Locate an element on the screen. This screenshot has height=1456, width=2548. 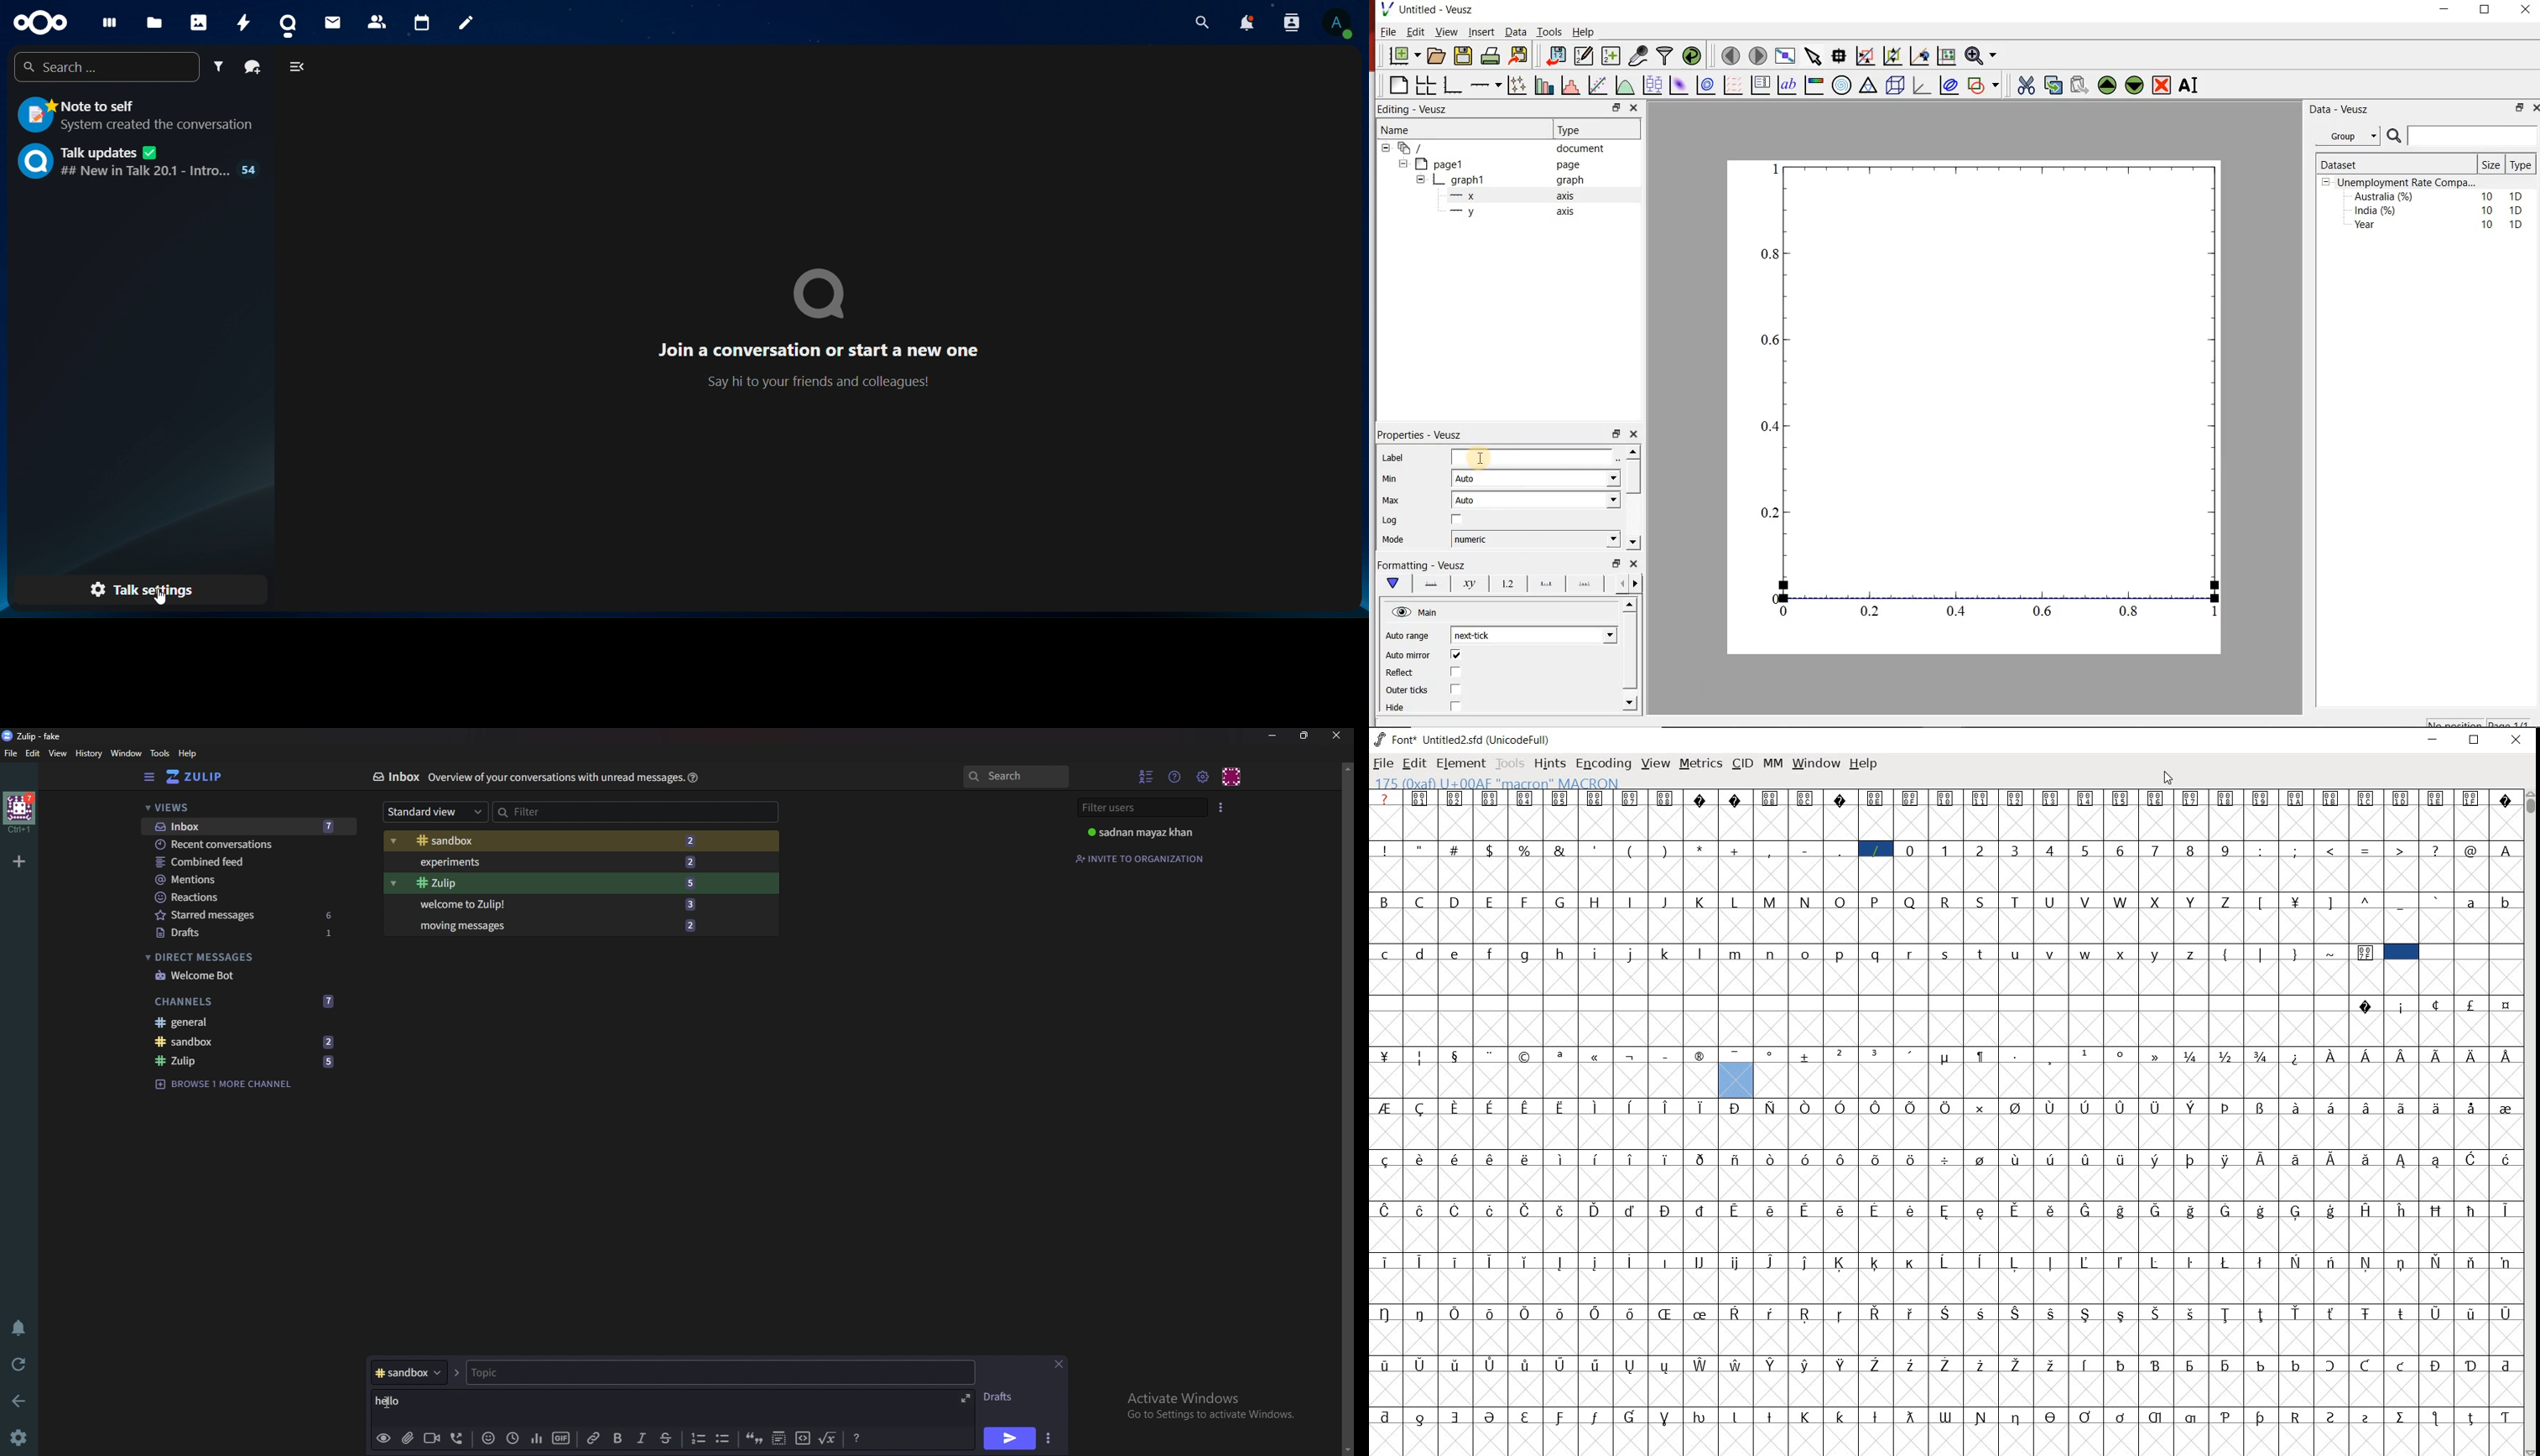
F is located at coordinates (1526, 901).